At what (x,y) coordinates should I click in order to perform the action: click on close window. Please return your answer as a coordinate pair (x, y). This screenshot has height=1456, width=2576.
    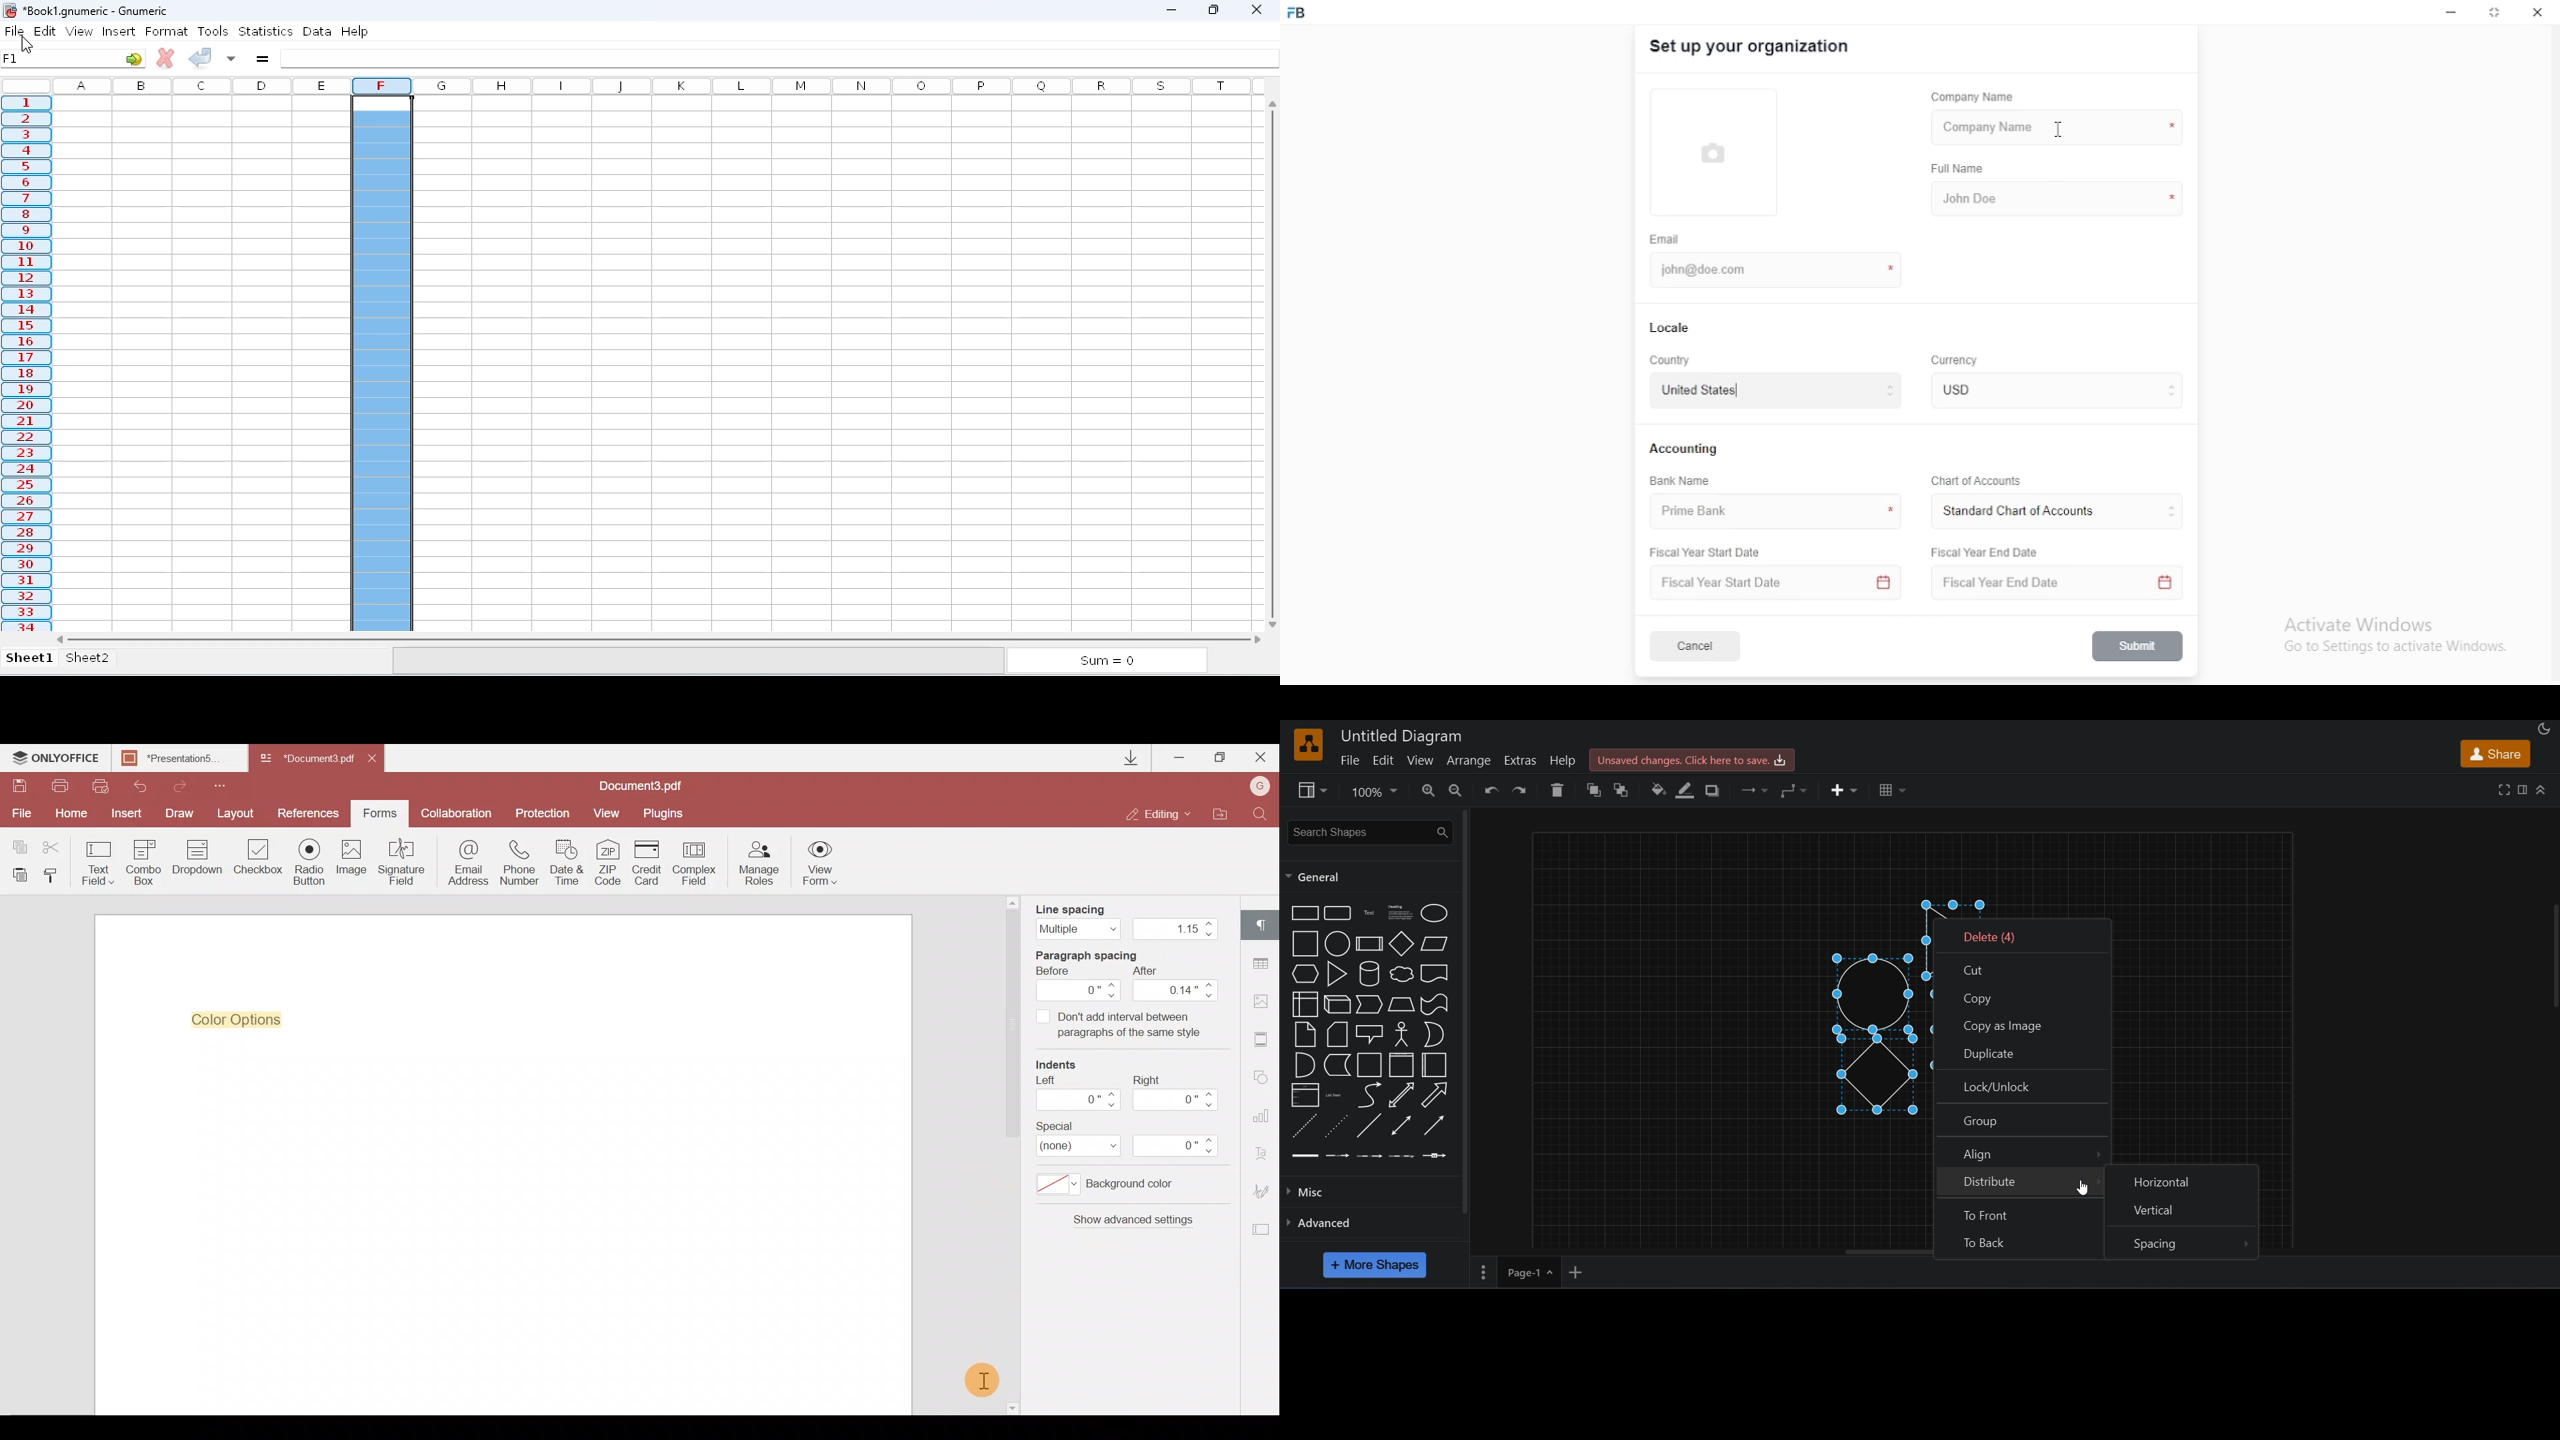
    Looking at the image, I should click on (2535, 12).